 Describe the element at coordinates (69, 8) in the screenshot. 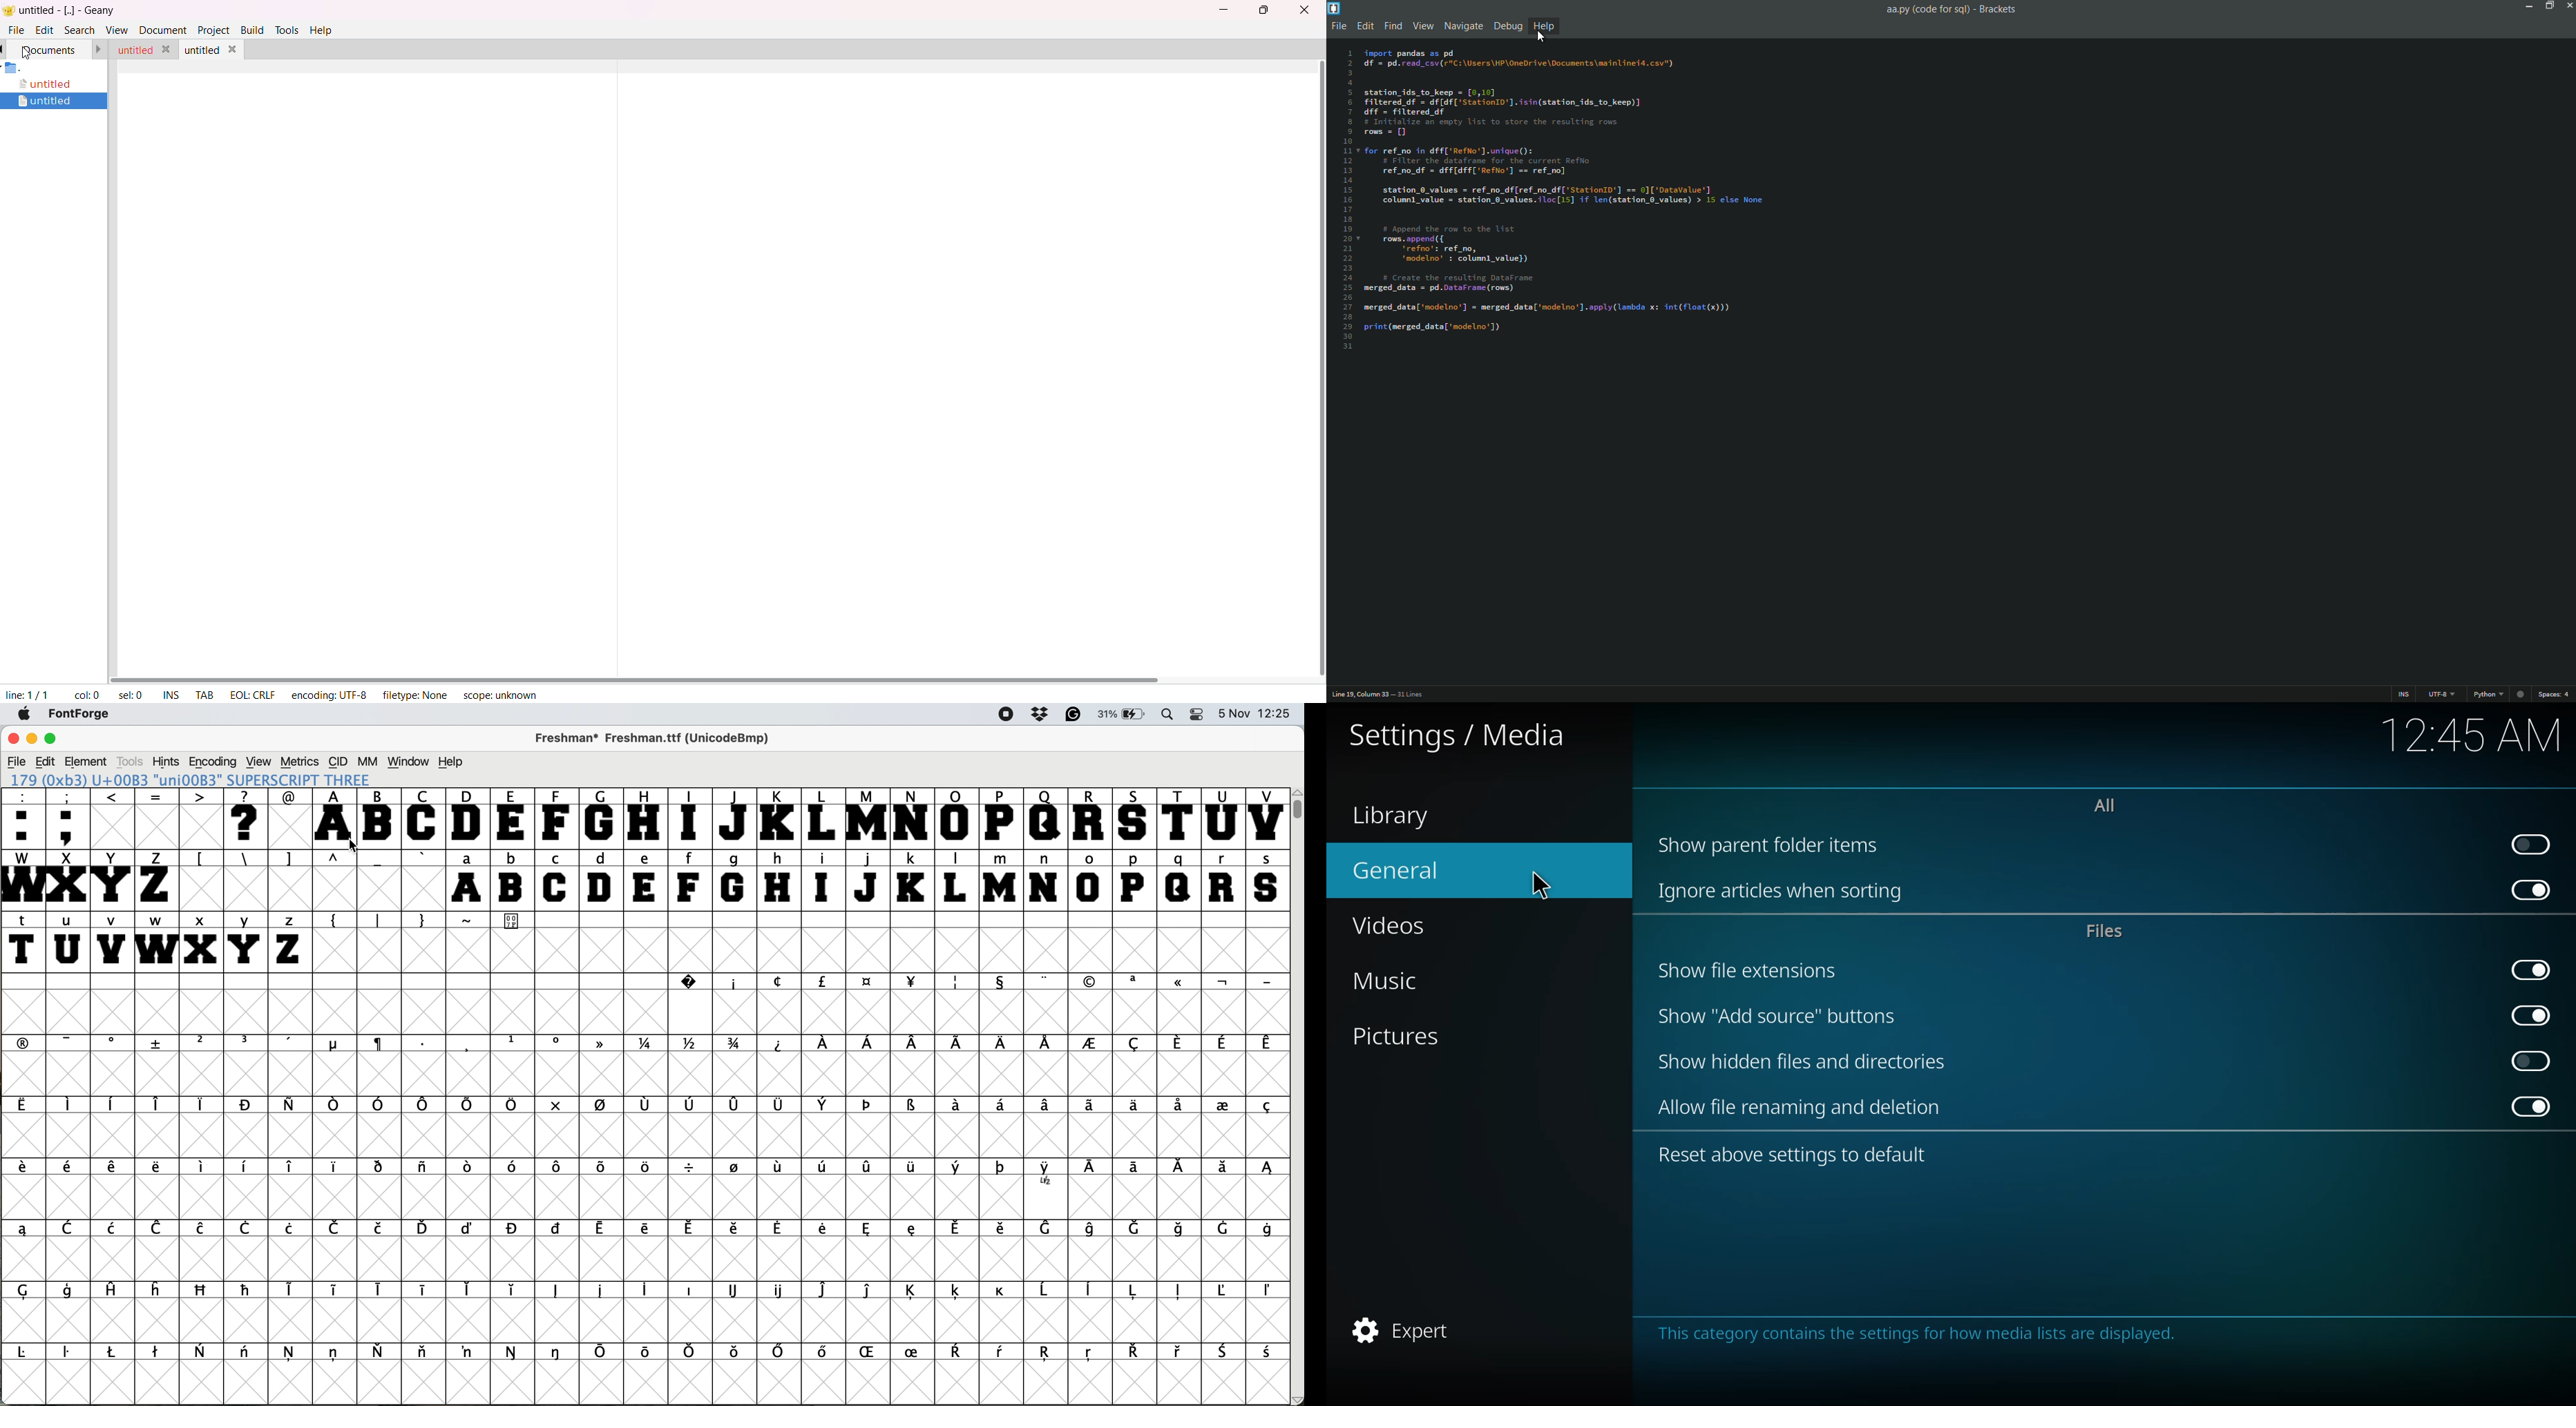

I see `untitied - [..] - Geany` at that location.